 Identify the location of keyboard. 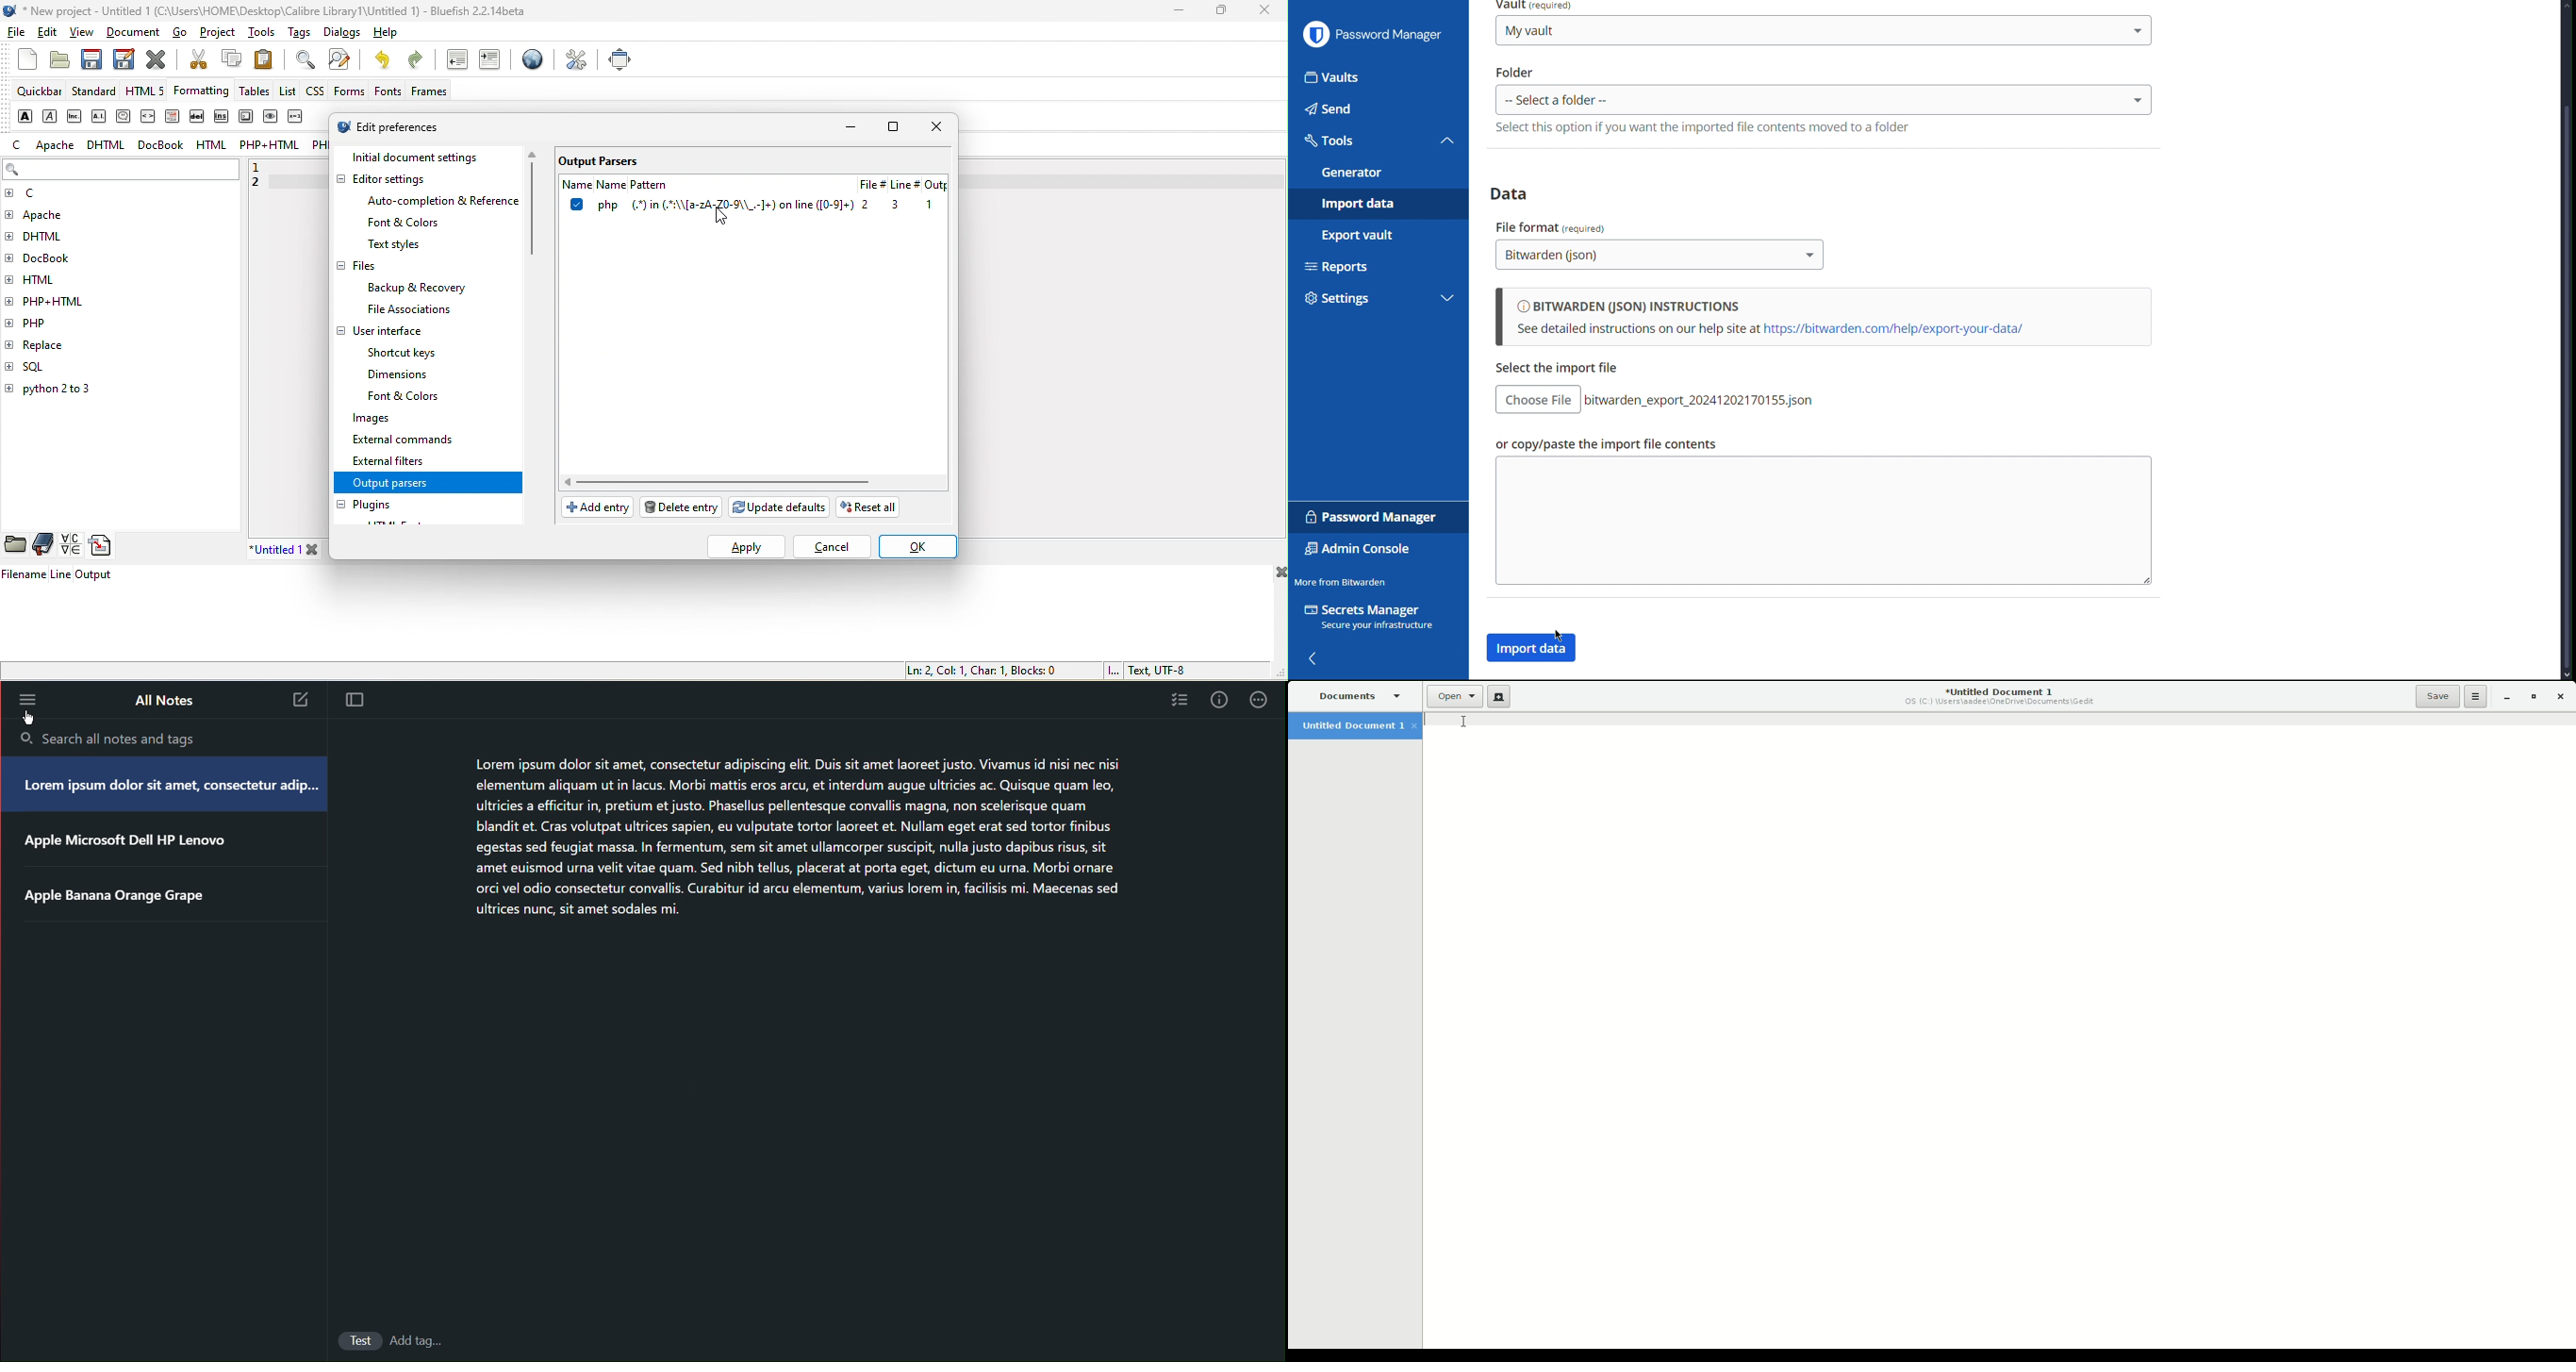
(245, 117).